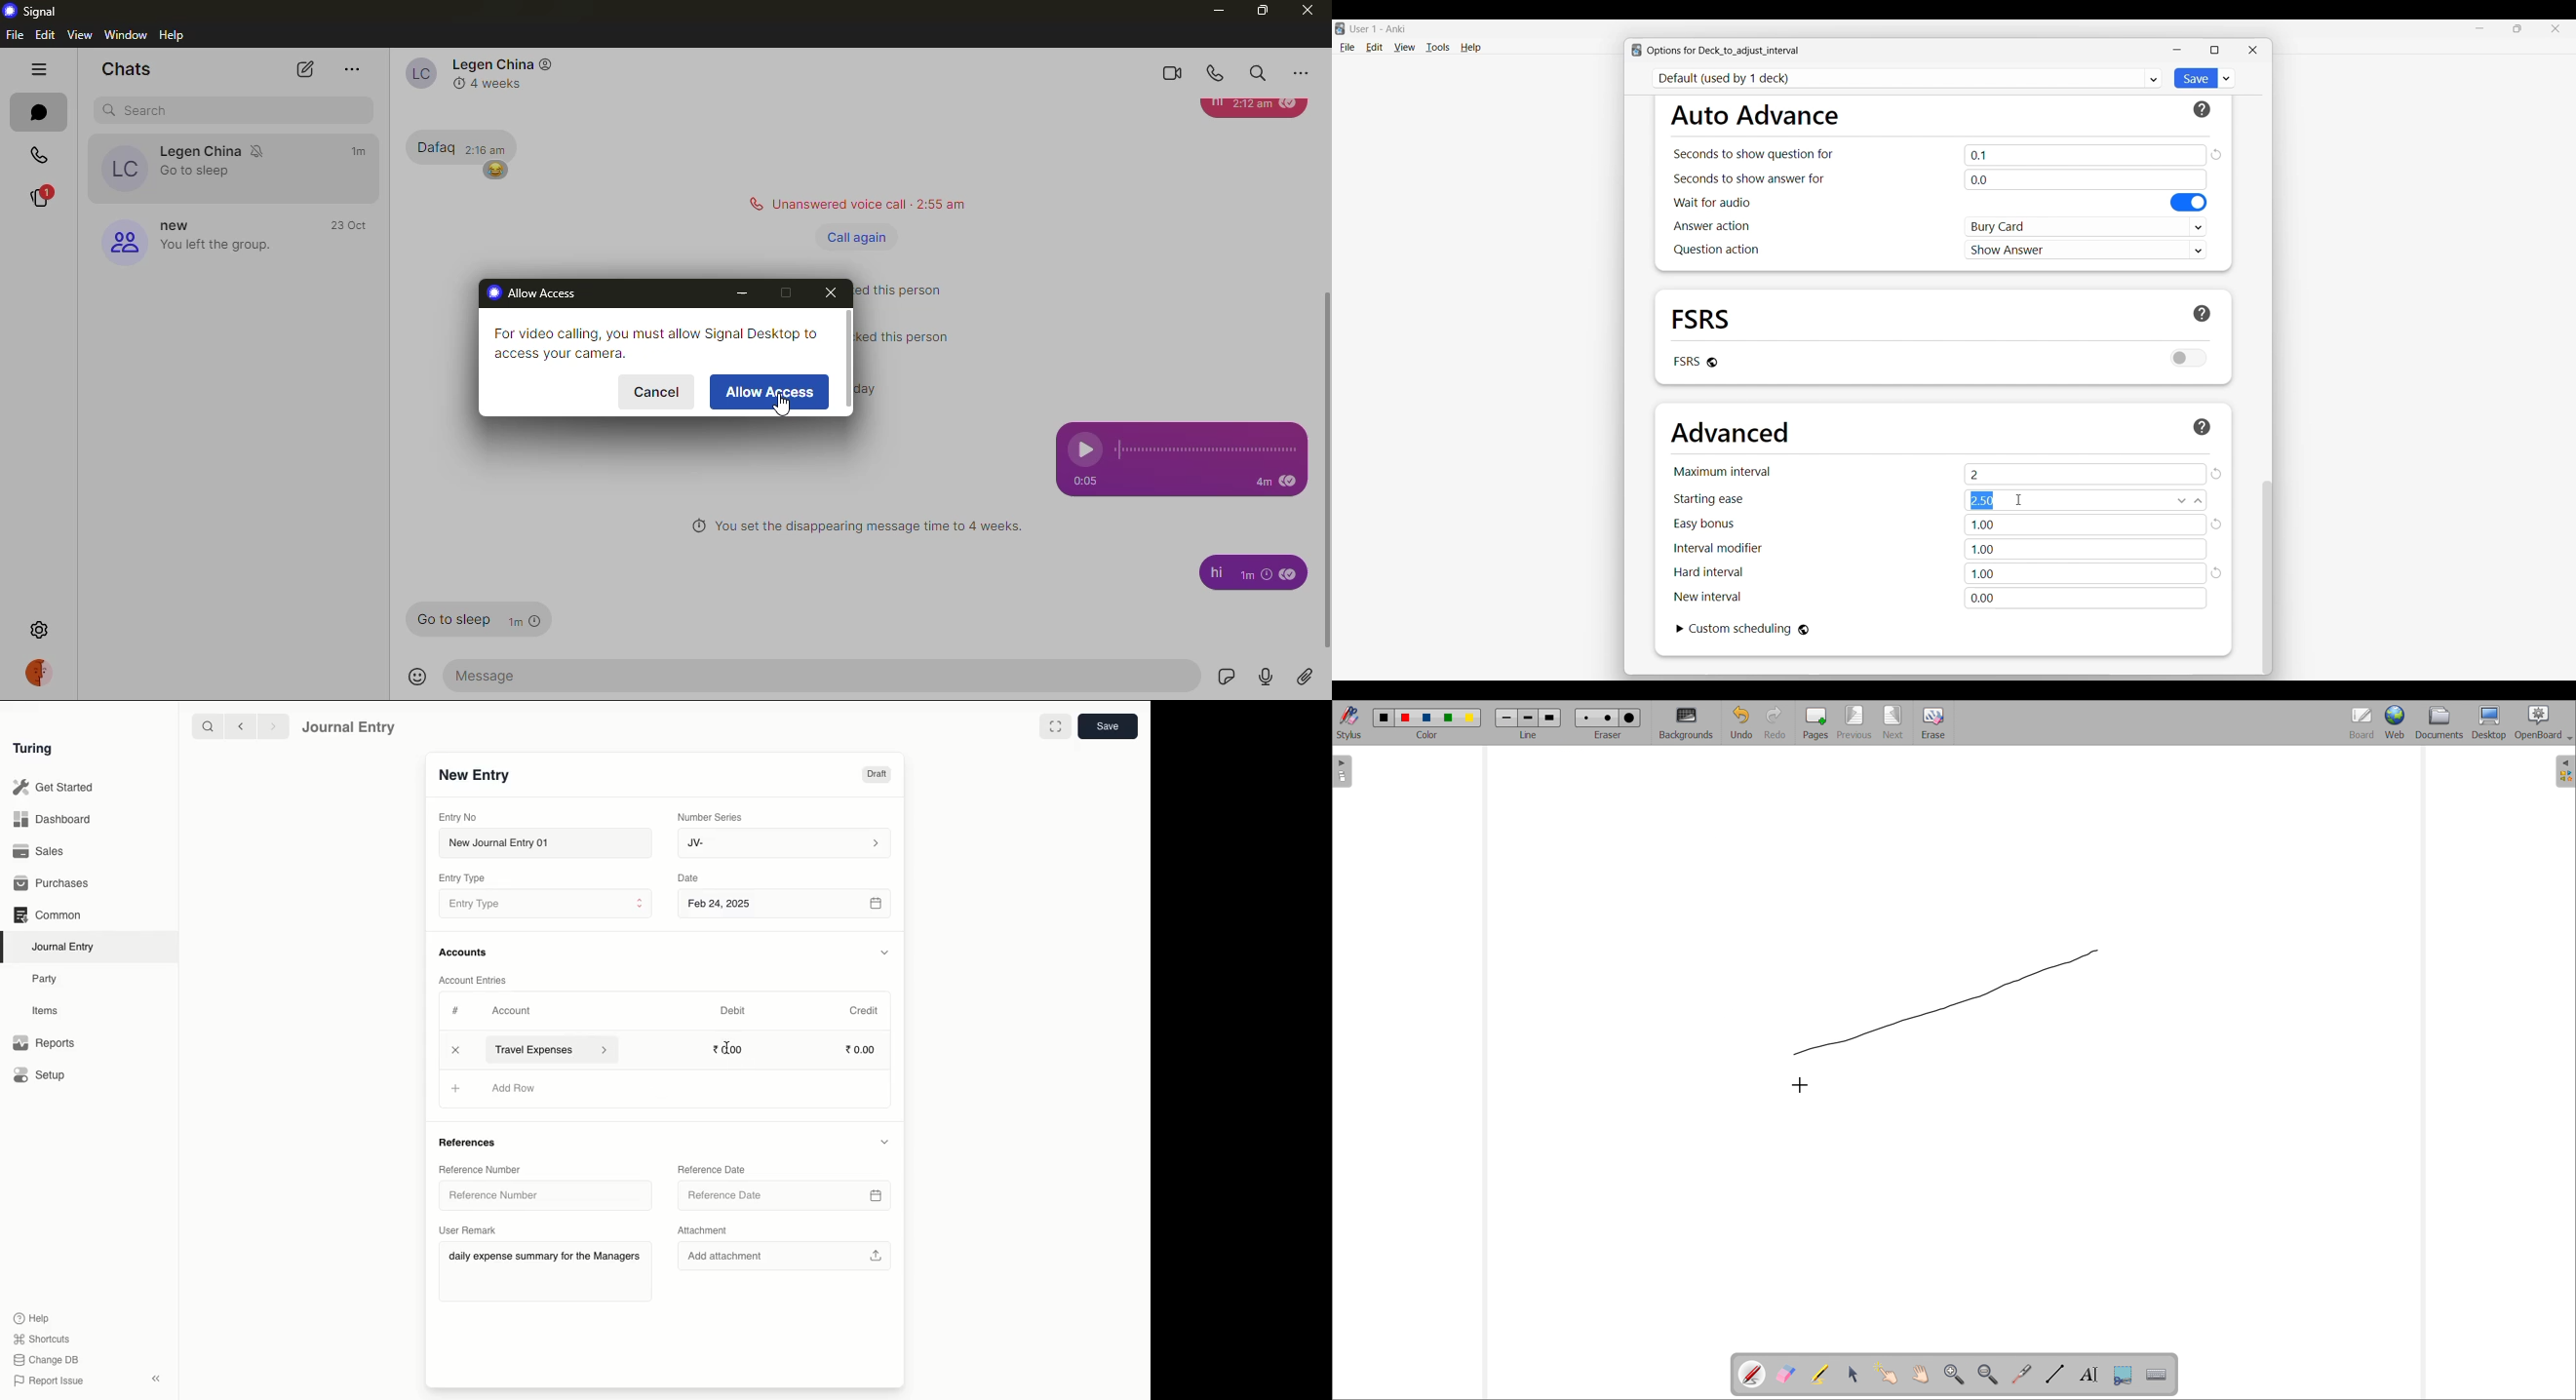  I want to click on search, so click(232, 108).